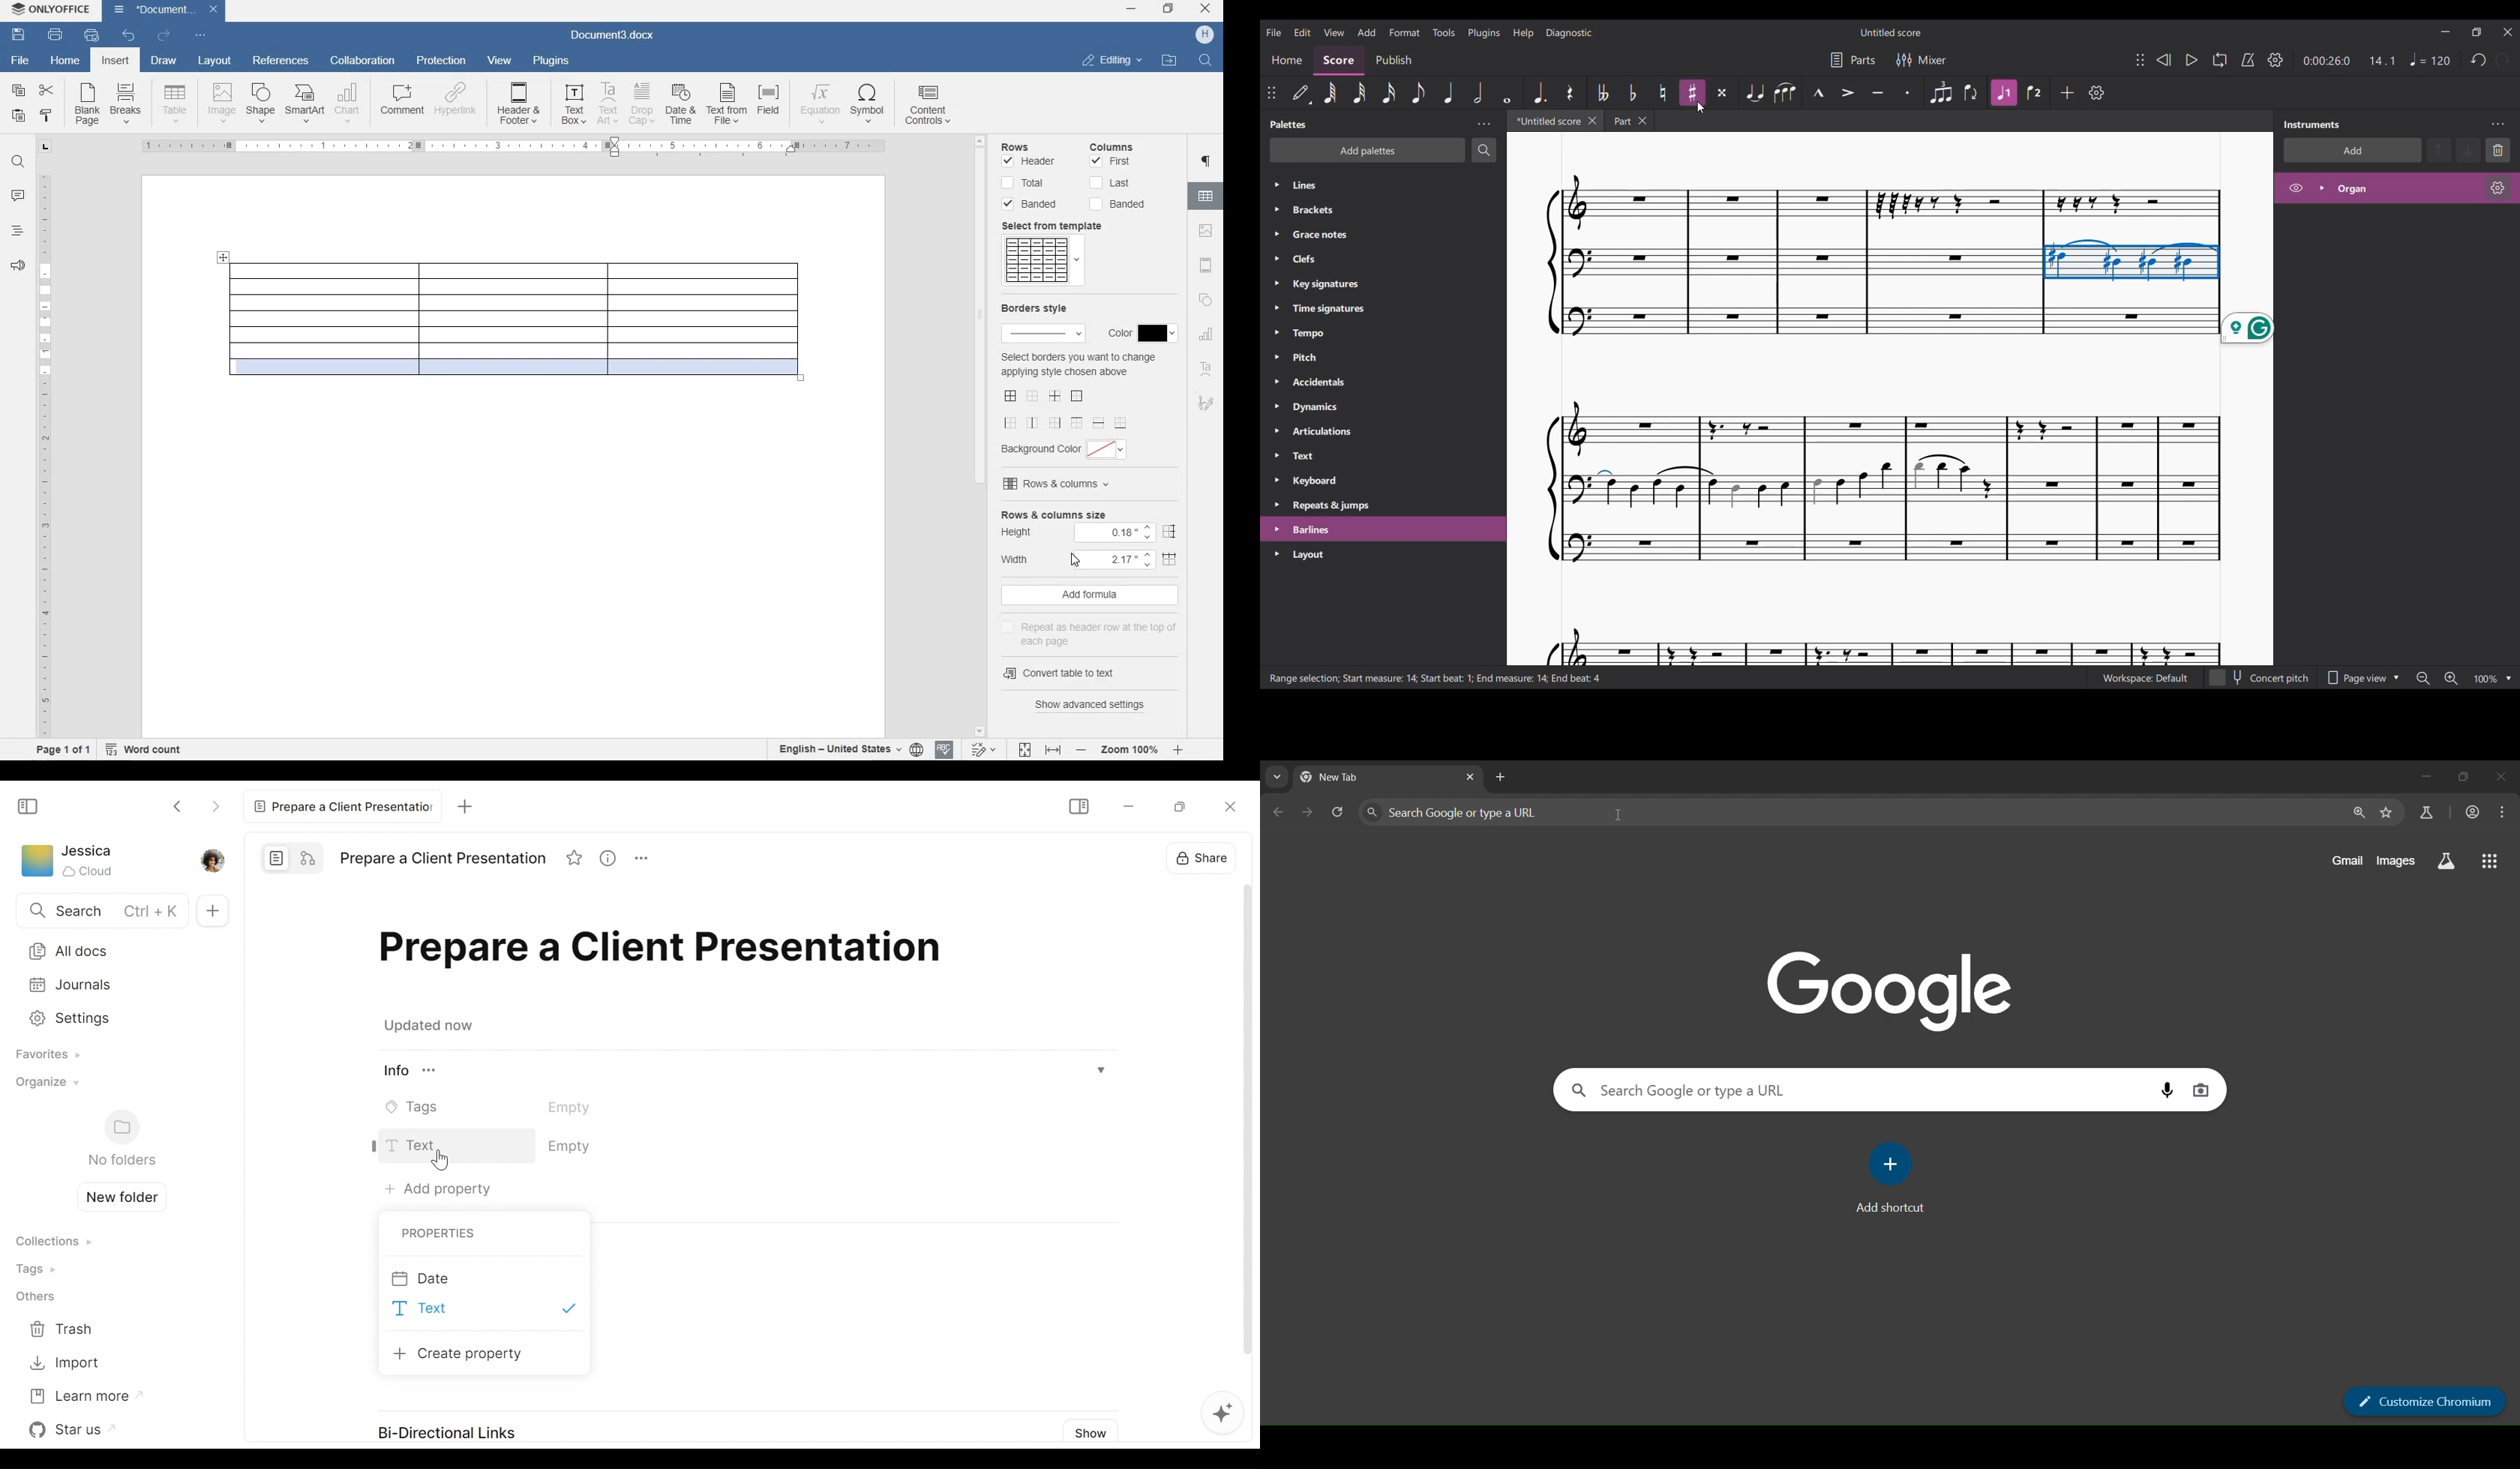  I want to click on COMMENTS, so click(19, 197).